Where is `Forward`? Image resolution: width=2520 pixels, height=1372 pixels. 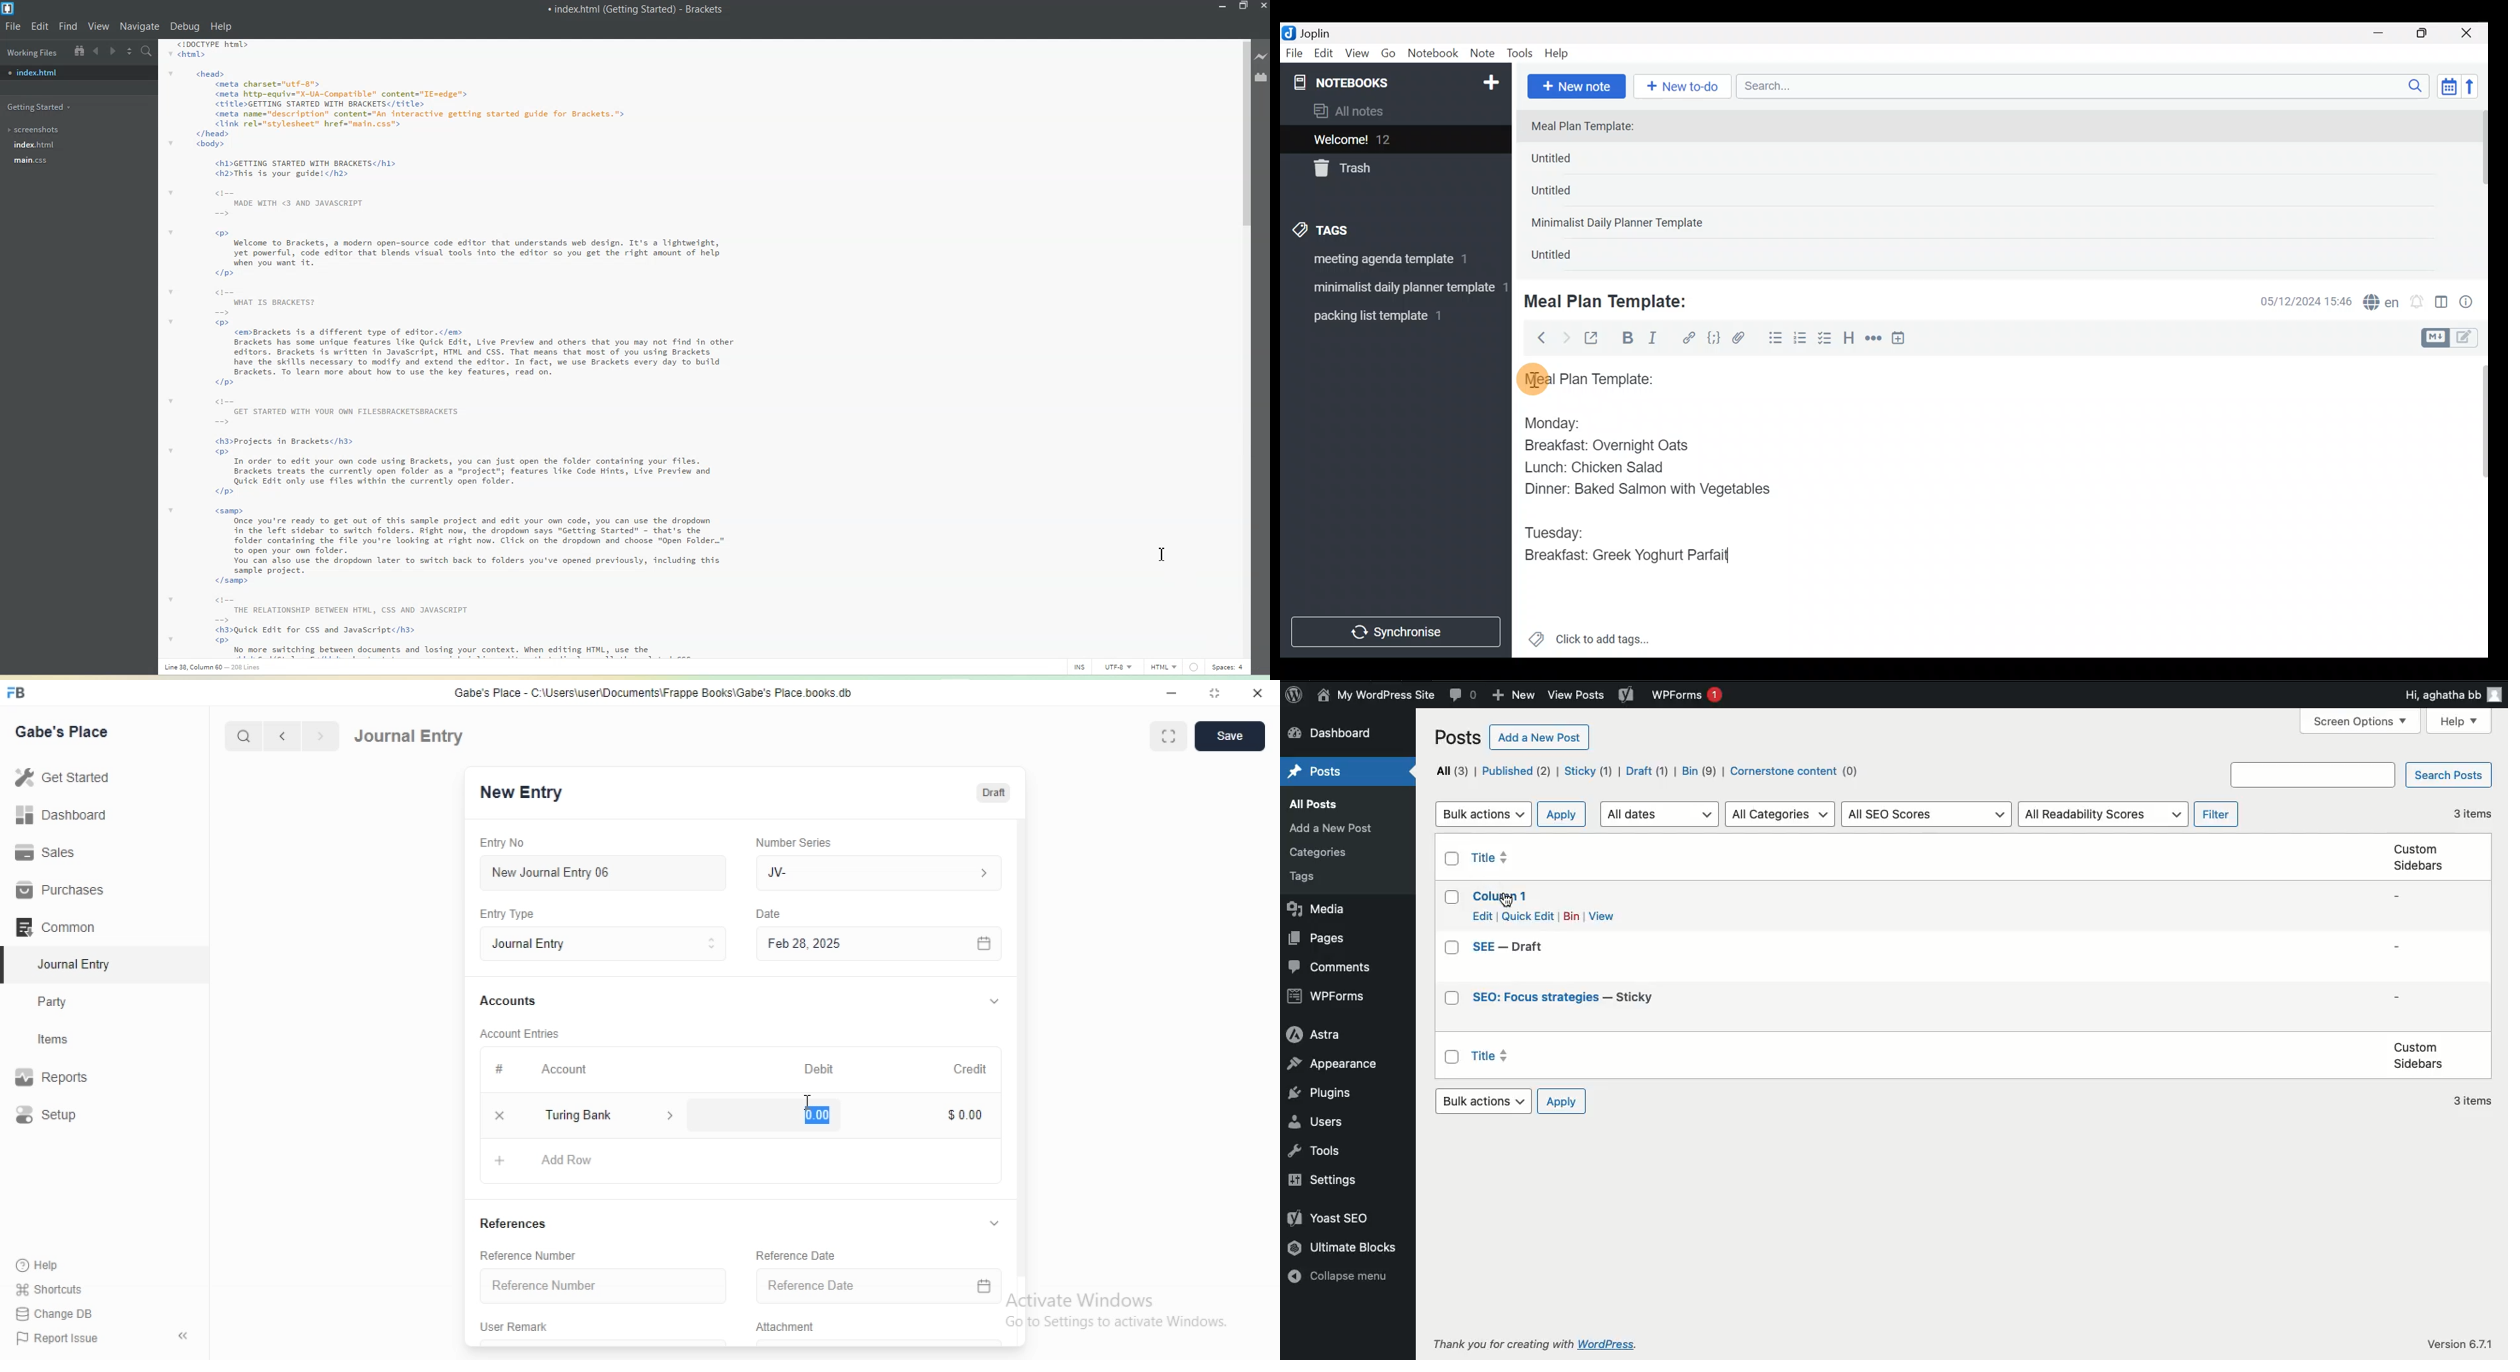 Forward is located at coordinates (1566, 337).